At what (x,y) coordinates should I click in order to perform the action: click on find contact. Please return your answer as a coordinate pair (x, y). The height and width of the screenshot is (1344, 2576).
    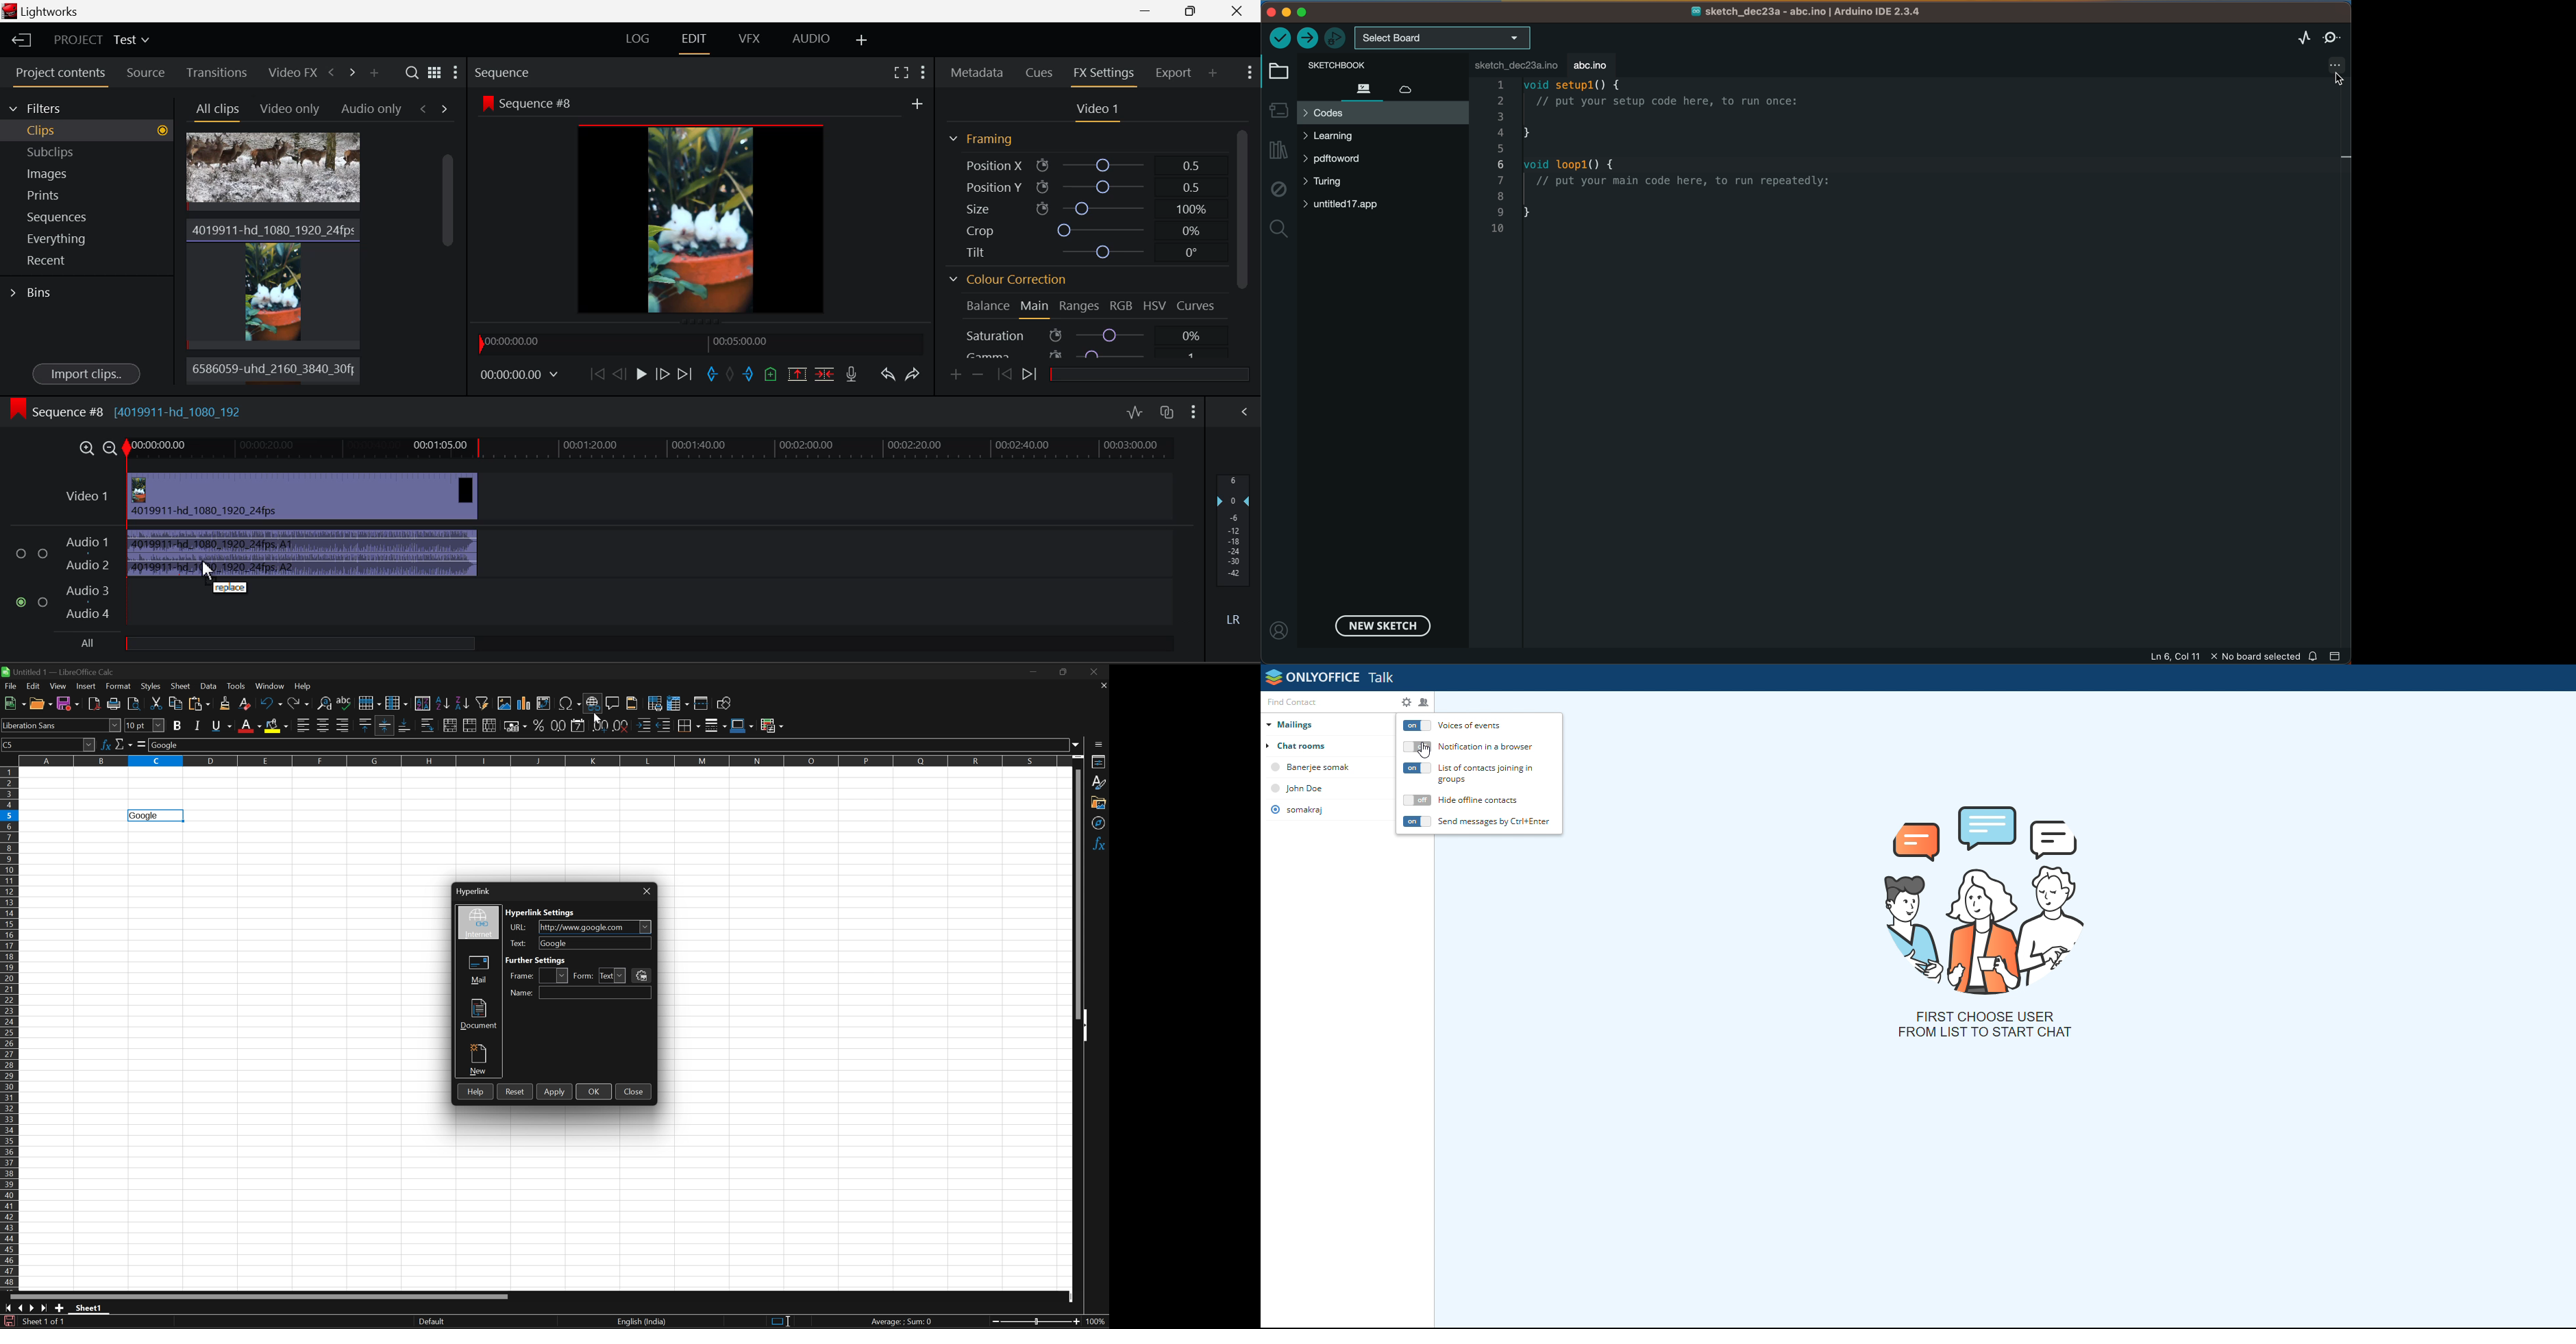
    Looking at the image, I should click on (1328, 701).